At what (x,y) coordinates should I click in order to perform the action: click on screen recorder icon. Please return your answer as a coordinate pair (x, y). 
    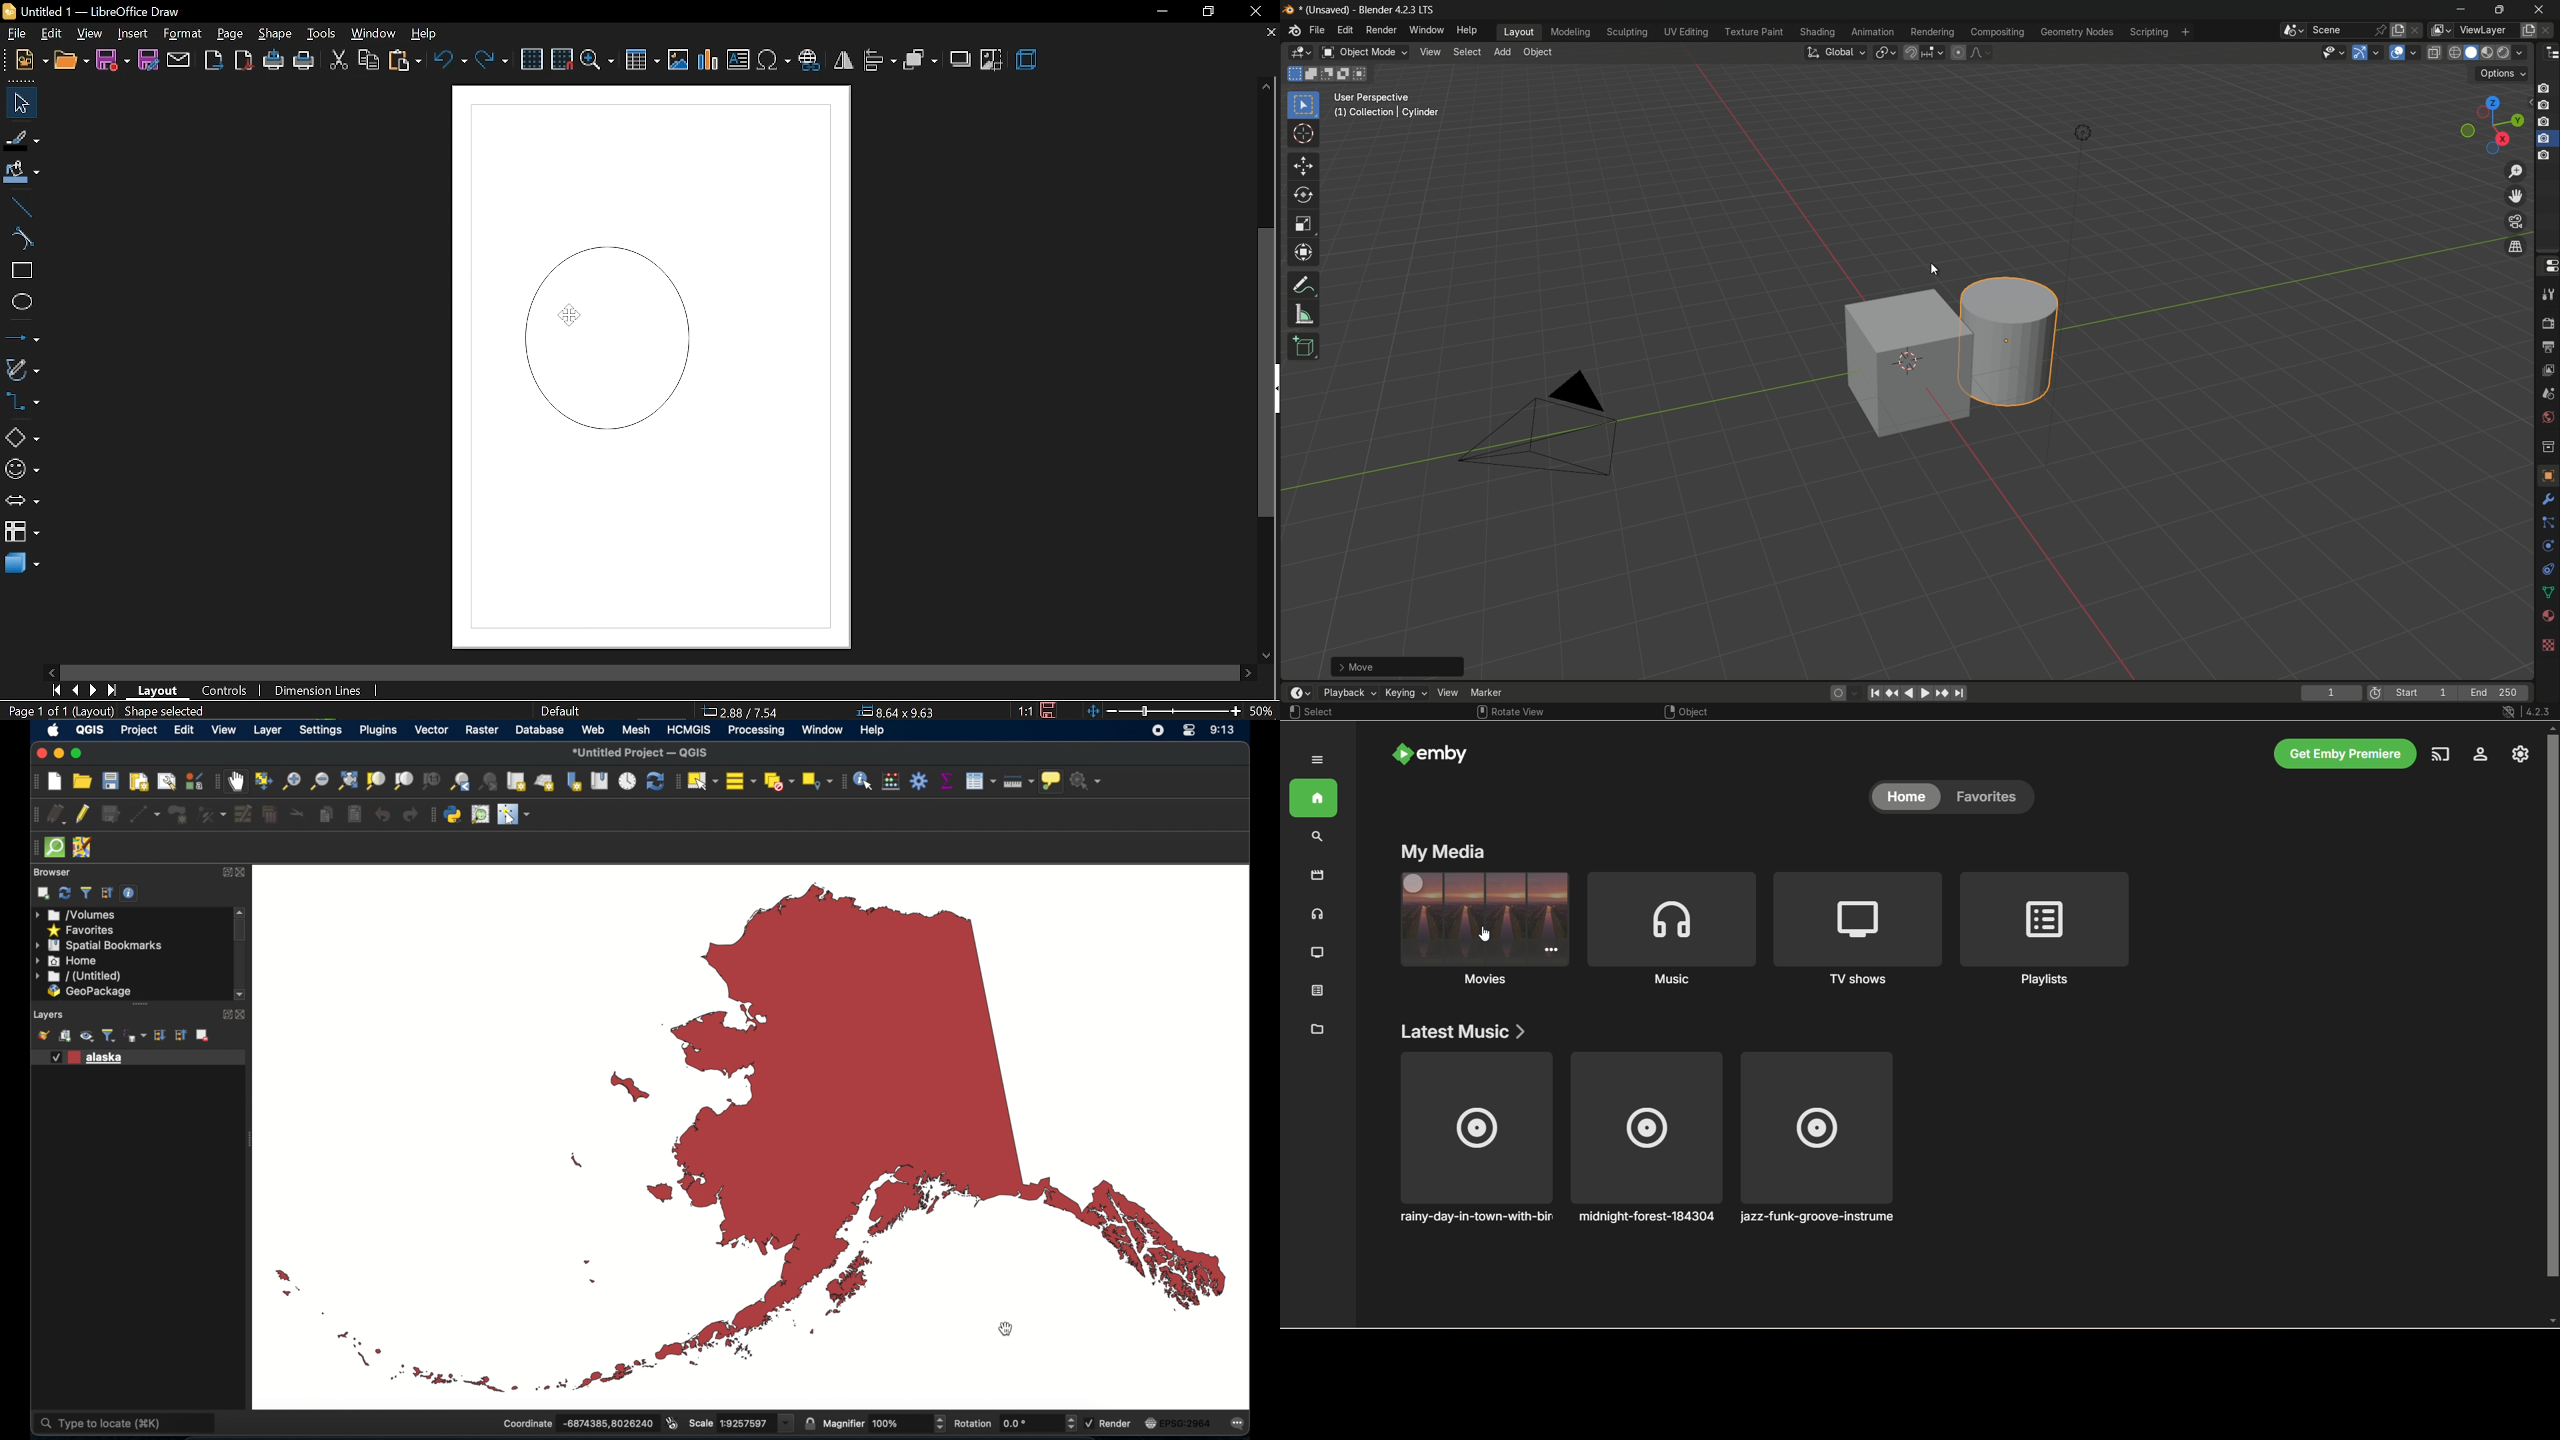
    Looking at the image, I should click on (1158, 729).